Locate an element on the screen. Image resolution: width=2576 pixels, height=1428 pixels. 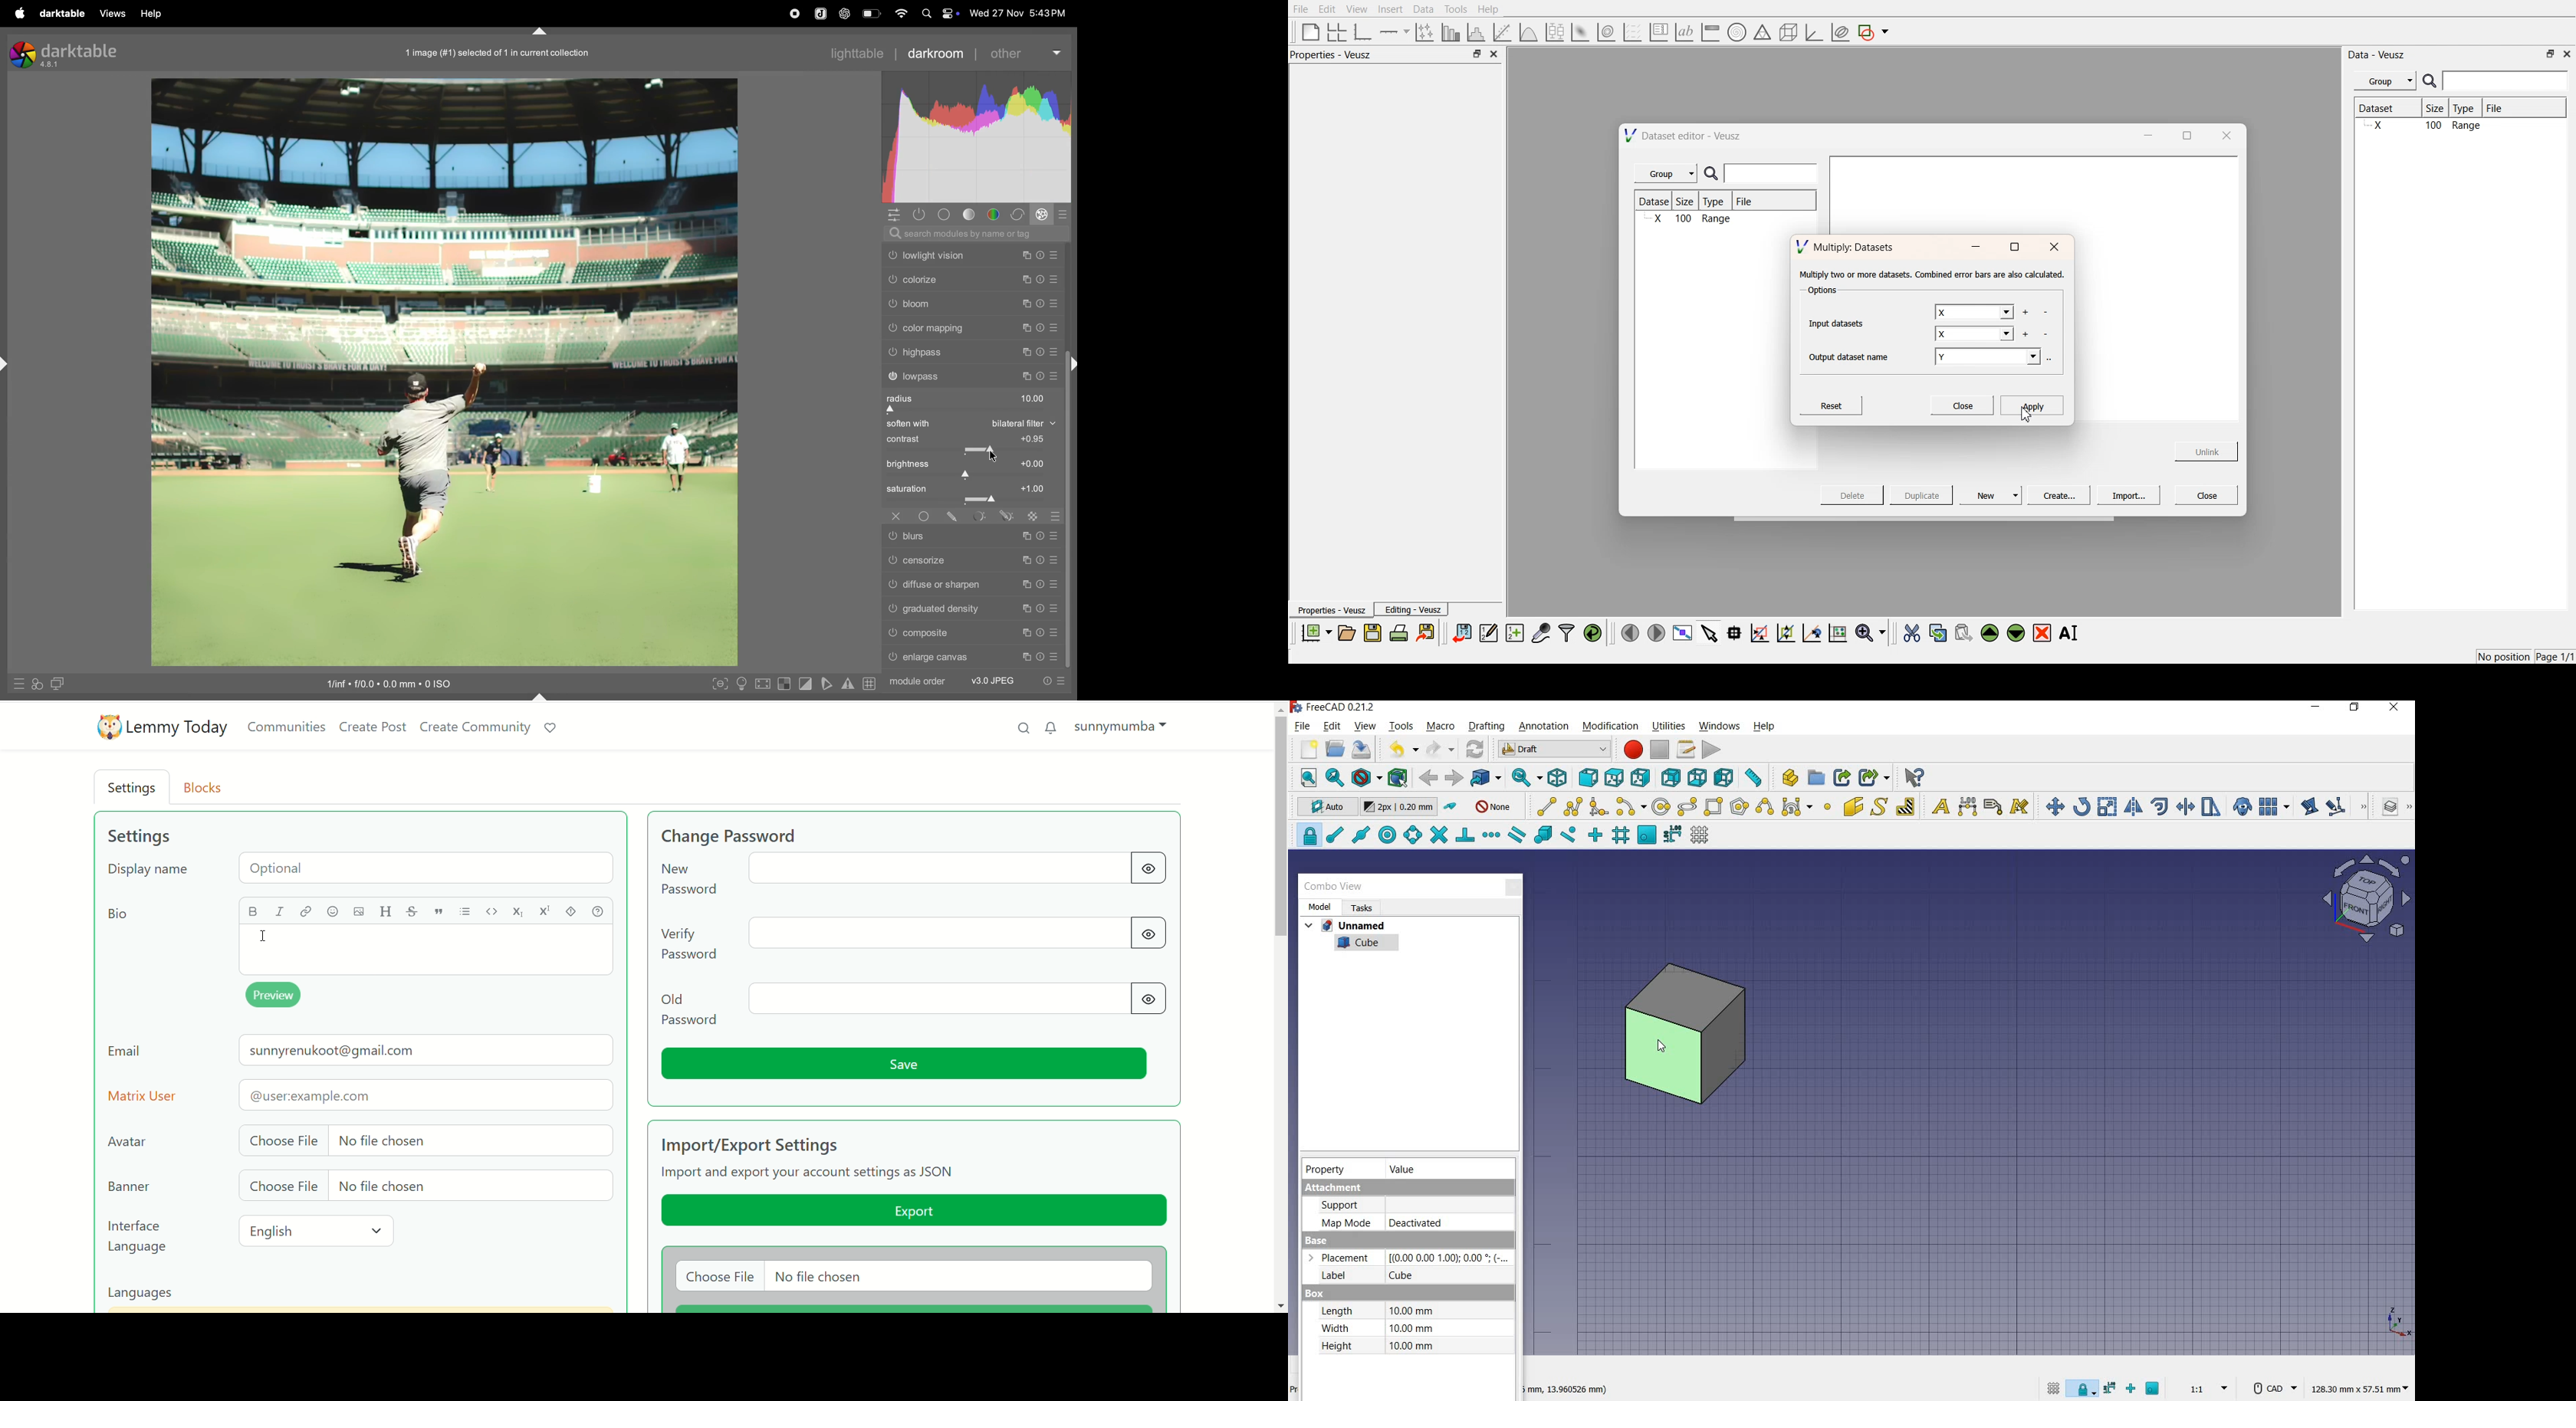
shift+ctrl+t is located at coordinates (541, 31).